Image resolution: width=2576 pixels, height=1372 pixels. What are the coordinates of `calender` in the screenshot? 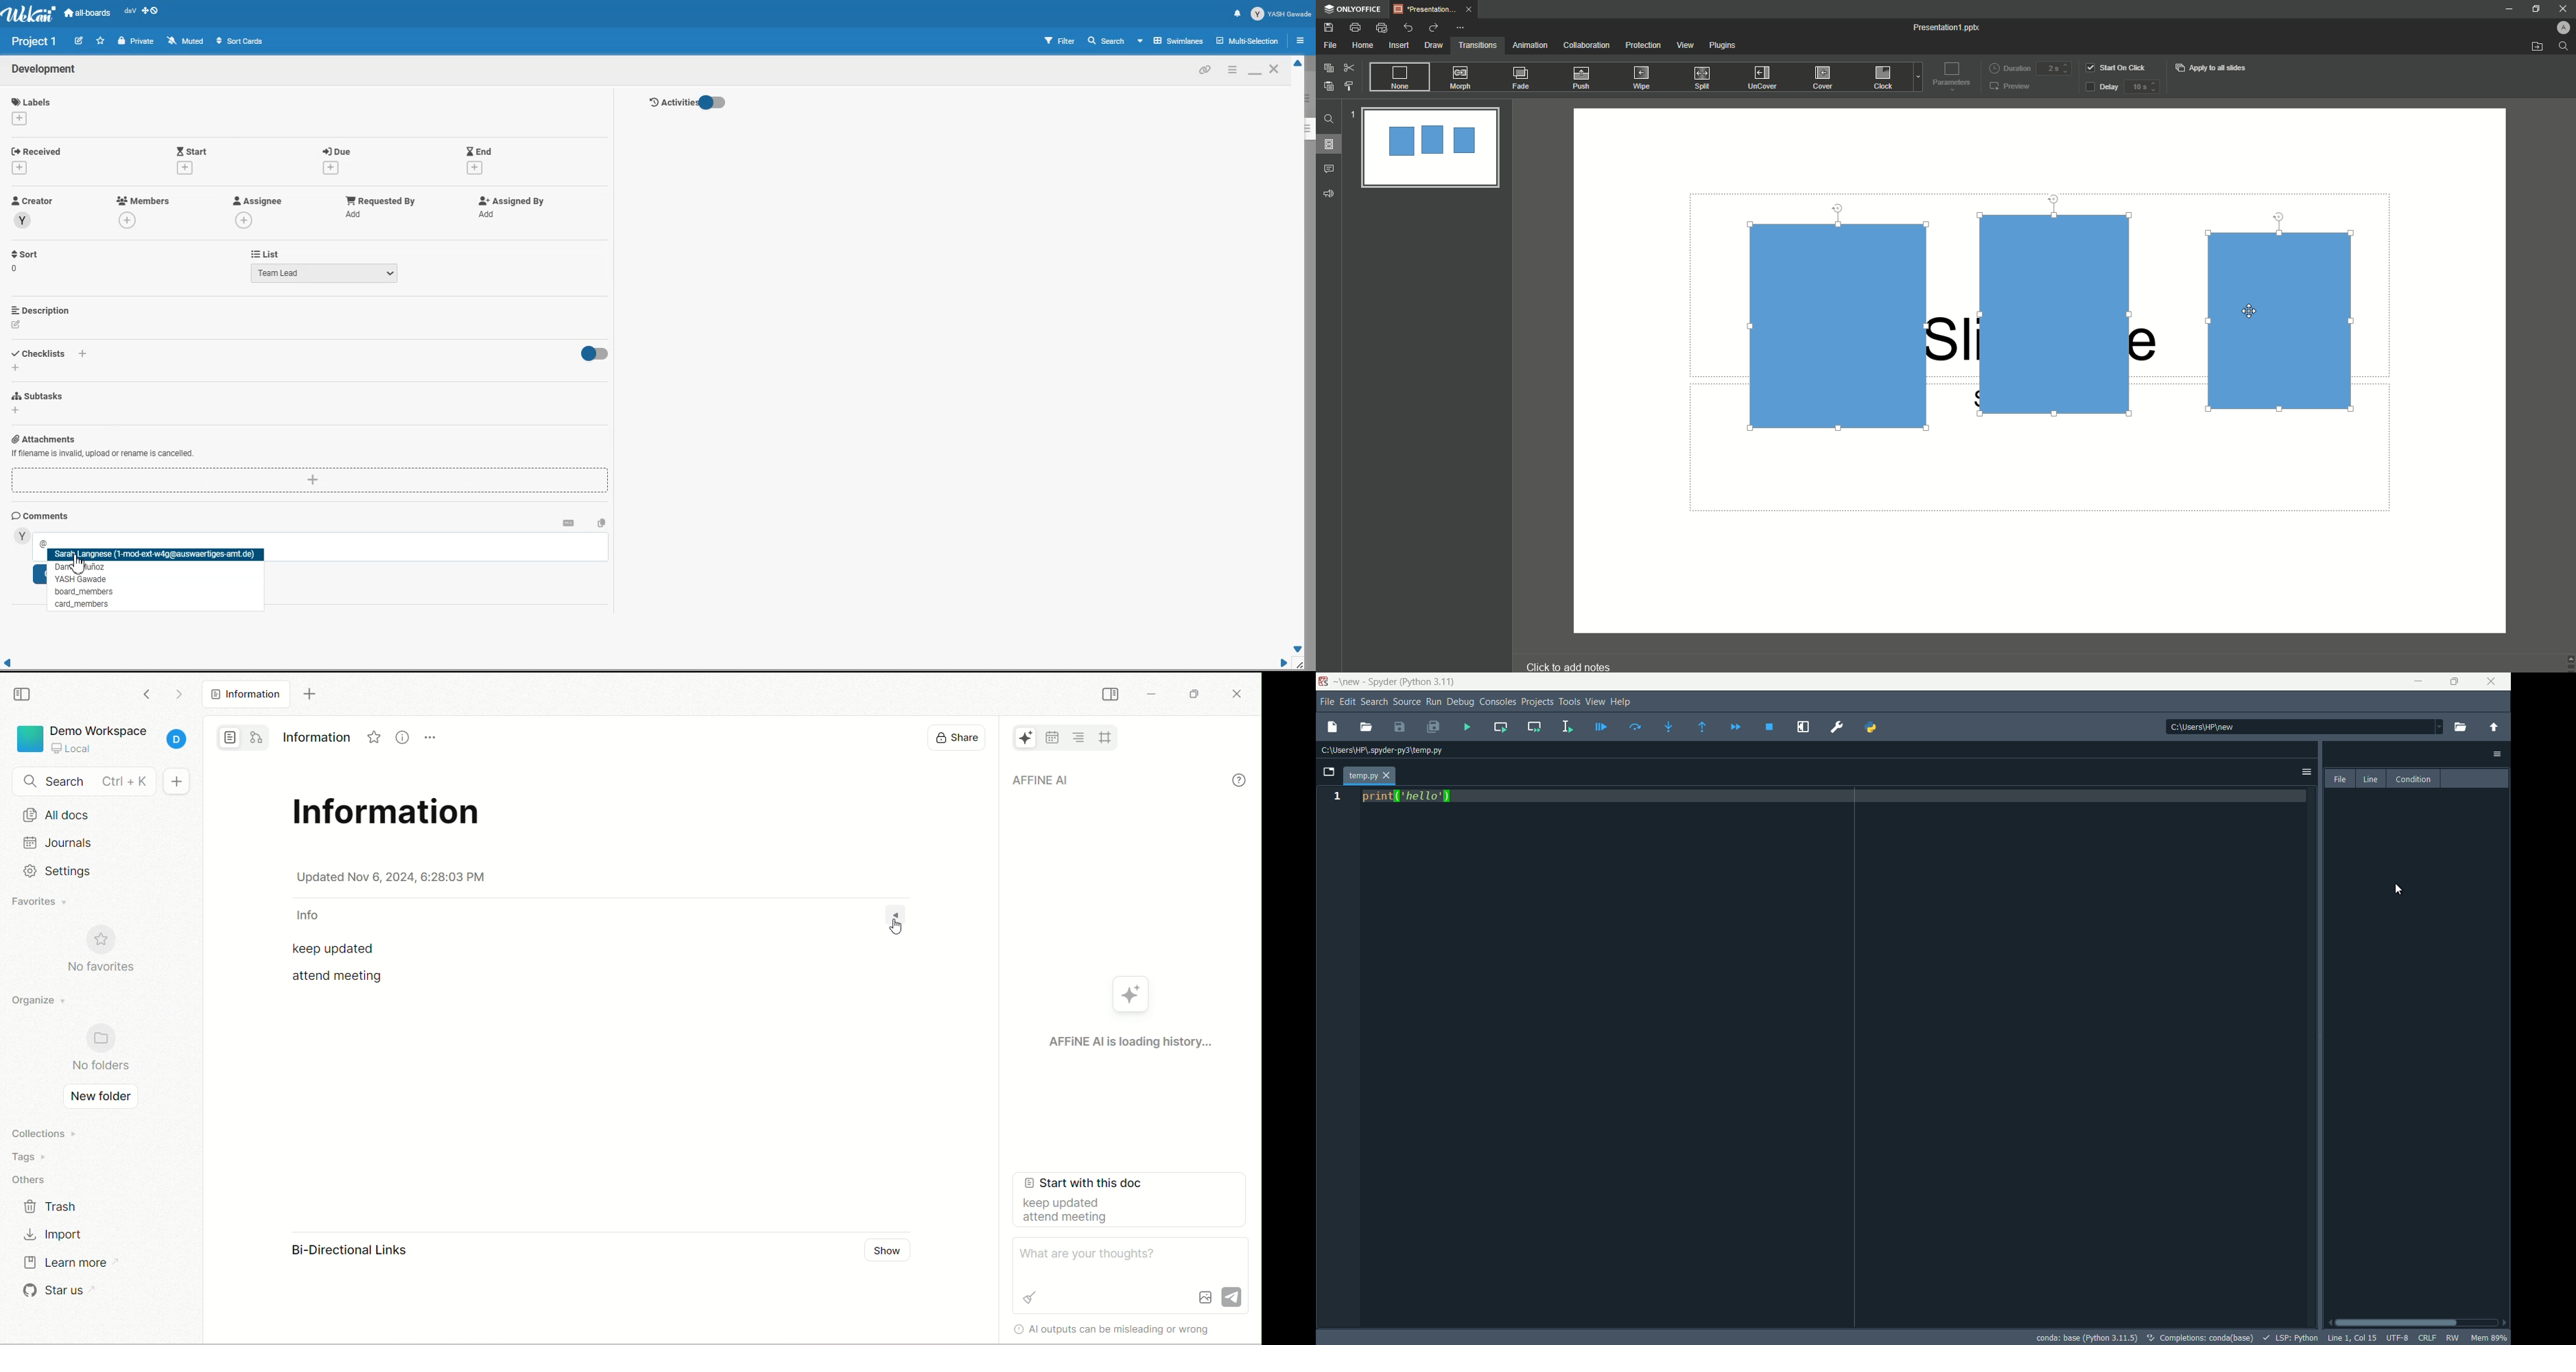 It's located at (1052, 737).